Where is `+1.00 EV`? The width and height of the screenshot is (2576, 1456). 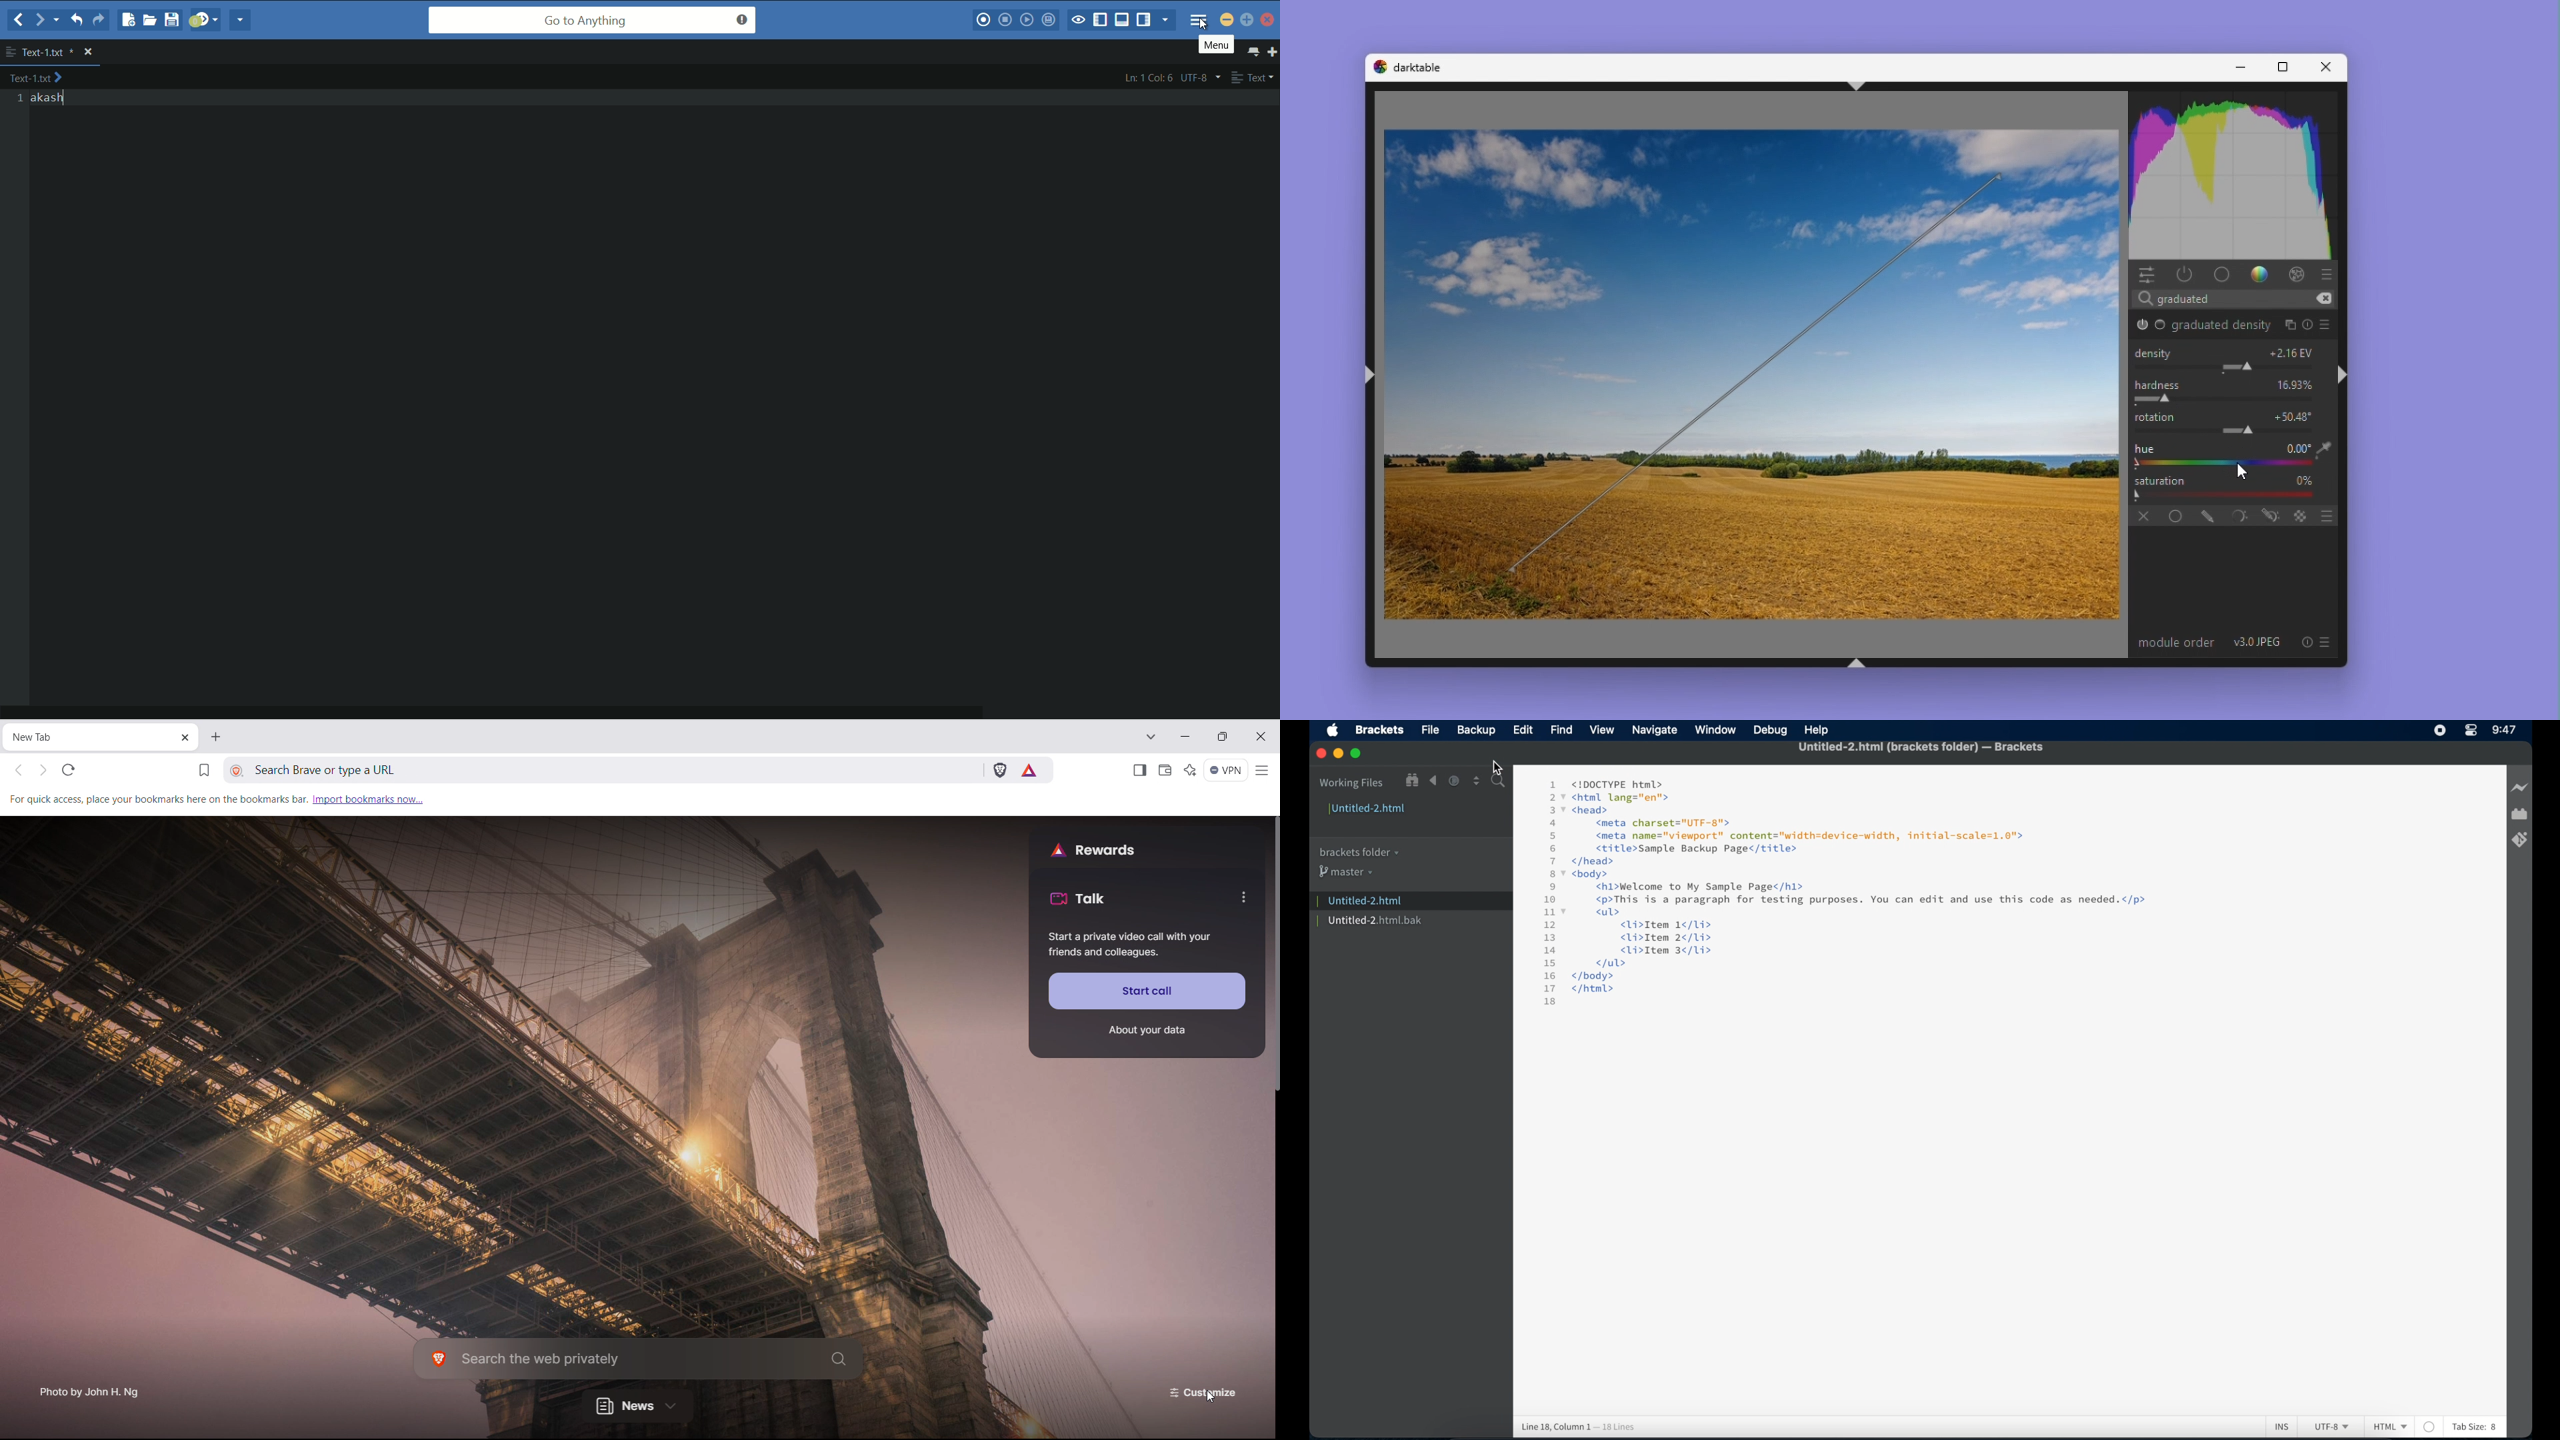
+1.00 EV is located at coordinates (2293, 352).